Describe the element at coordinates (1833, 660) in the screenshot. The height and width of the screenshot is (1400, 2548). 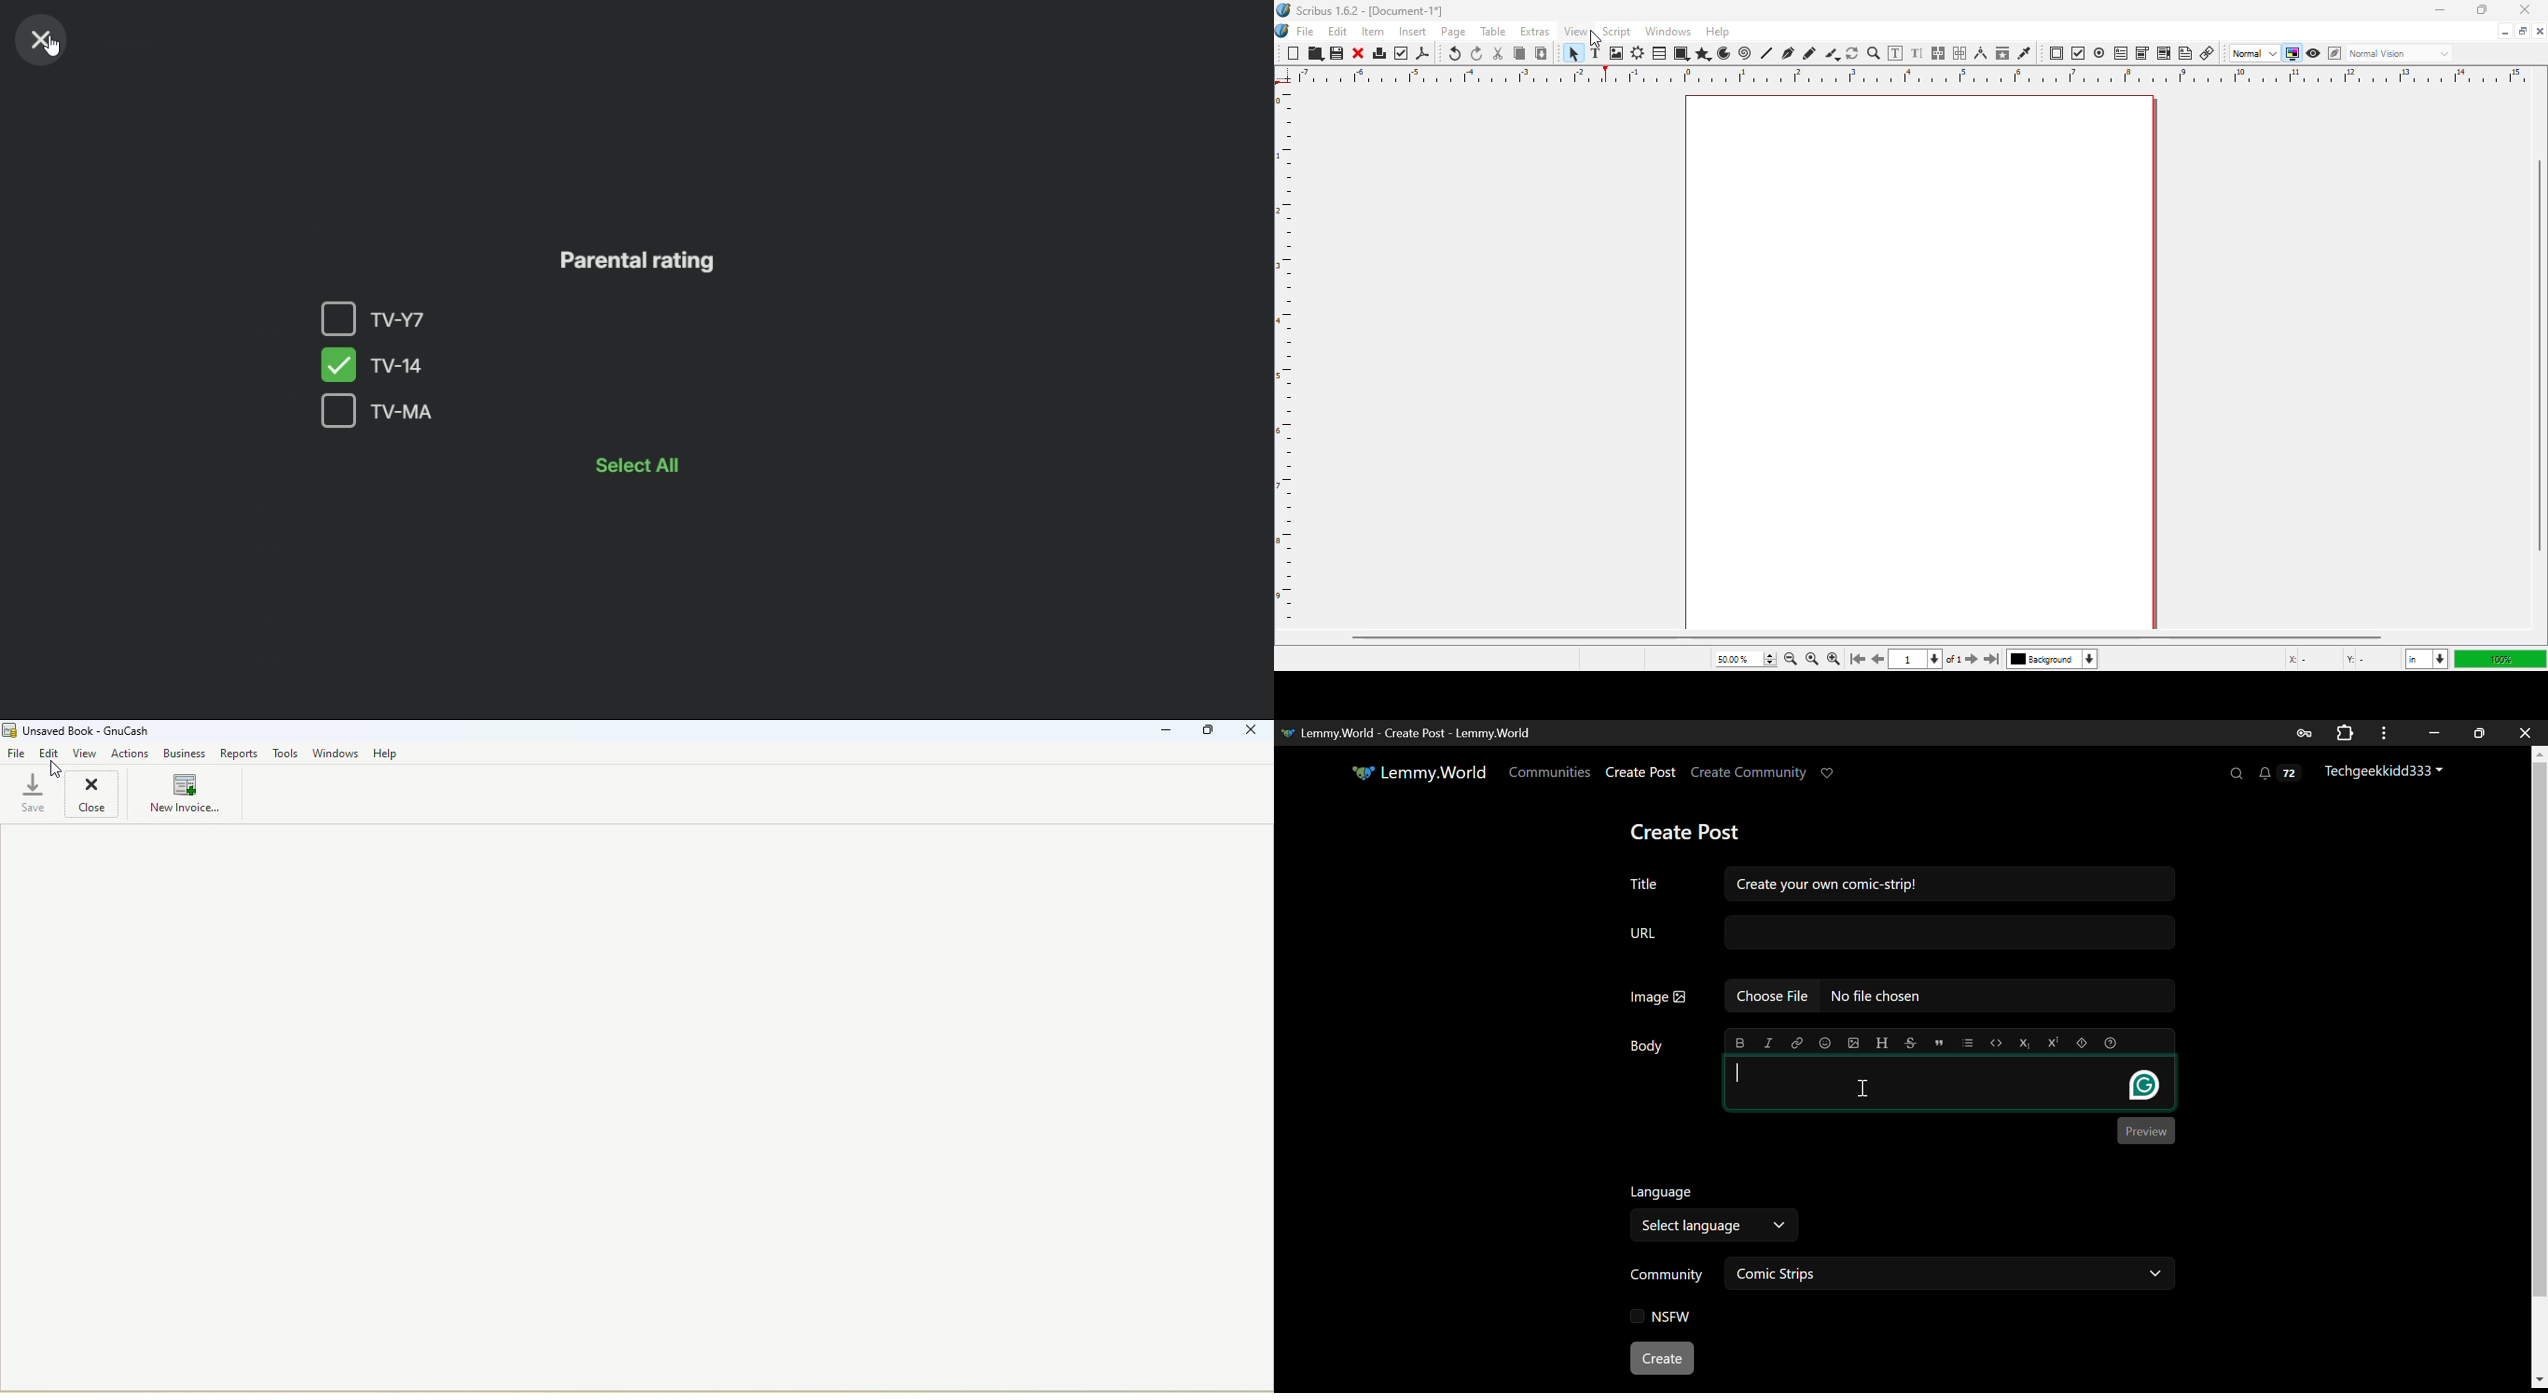
I see `zoom in by the stepping value in tools preferences` at that location.